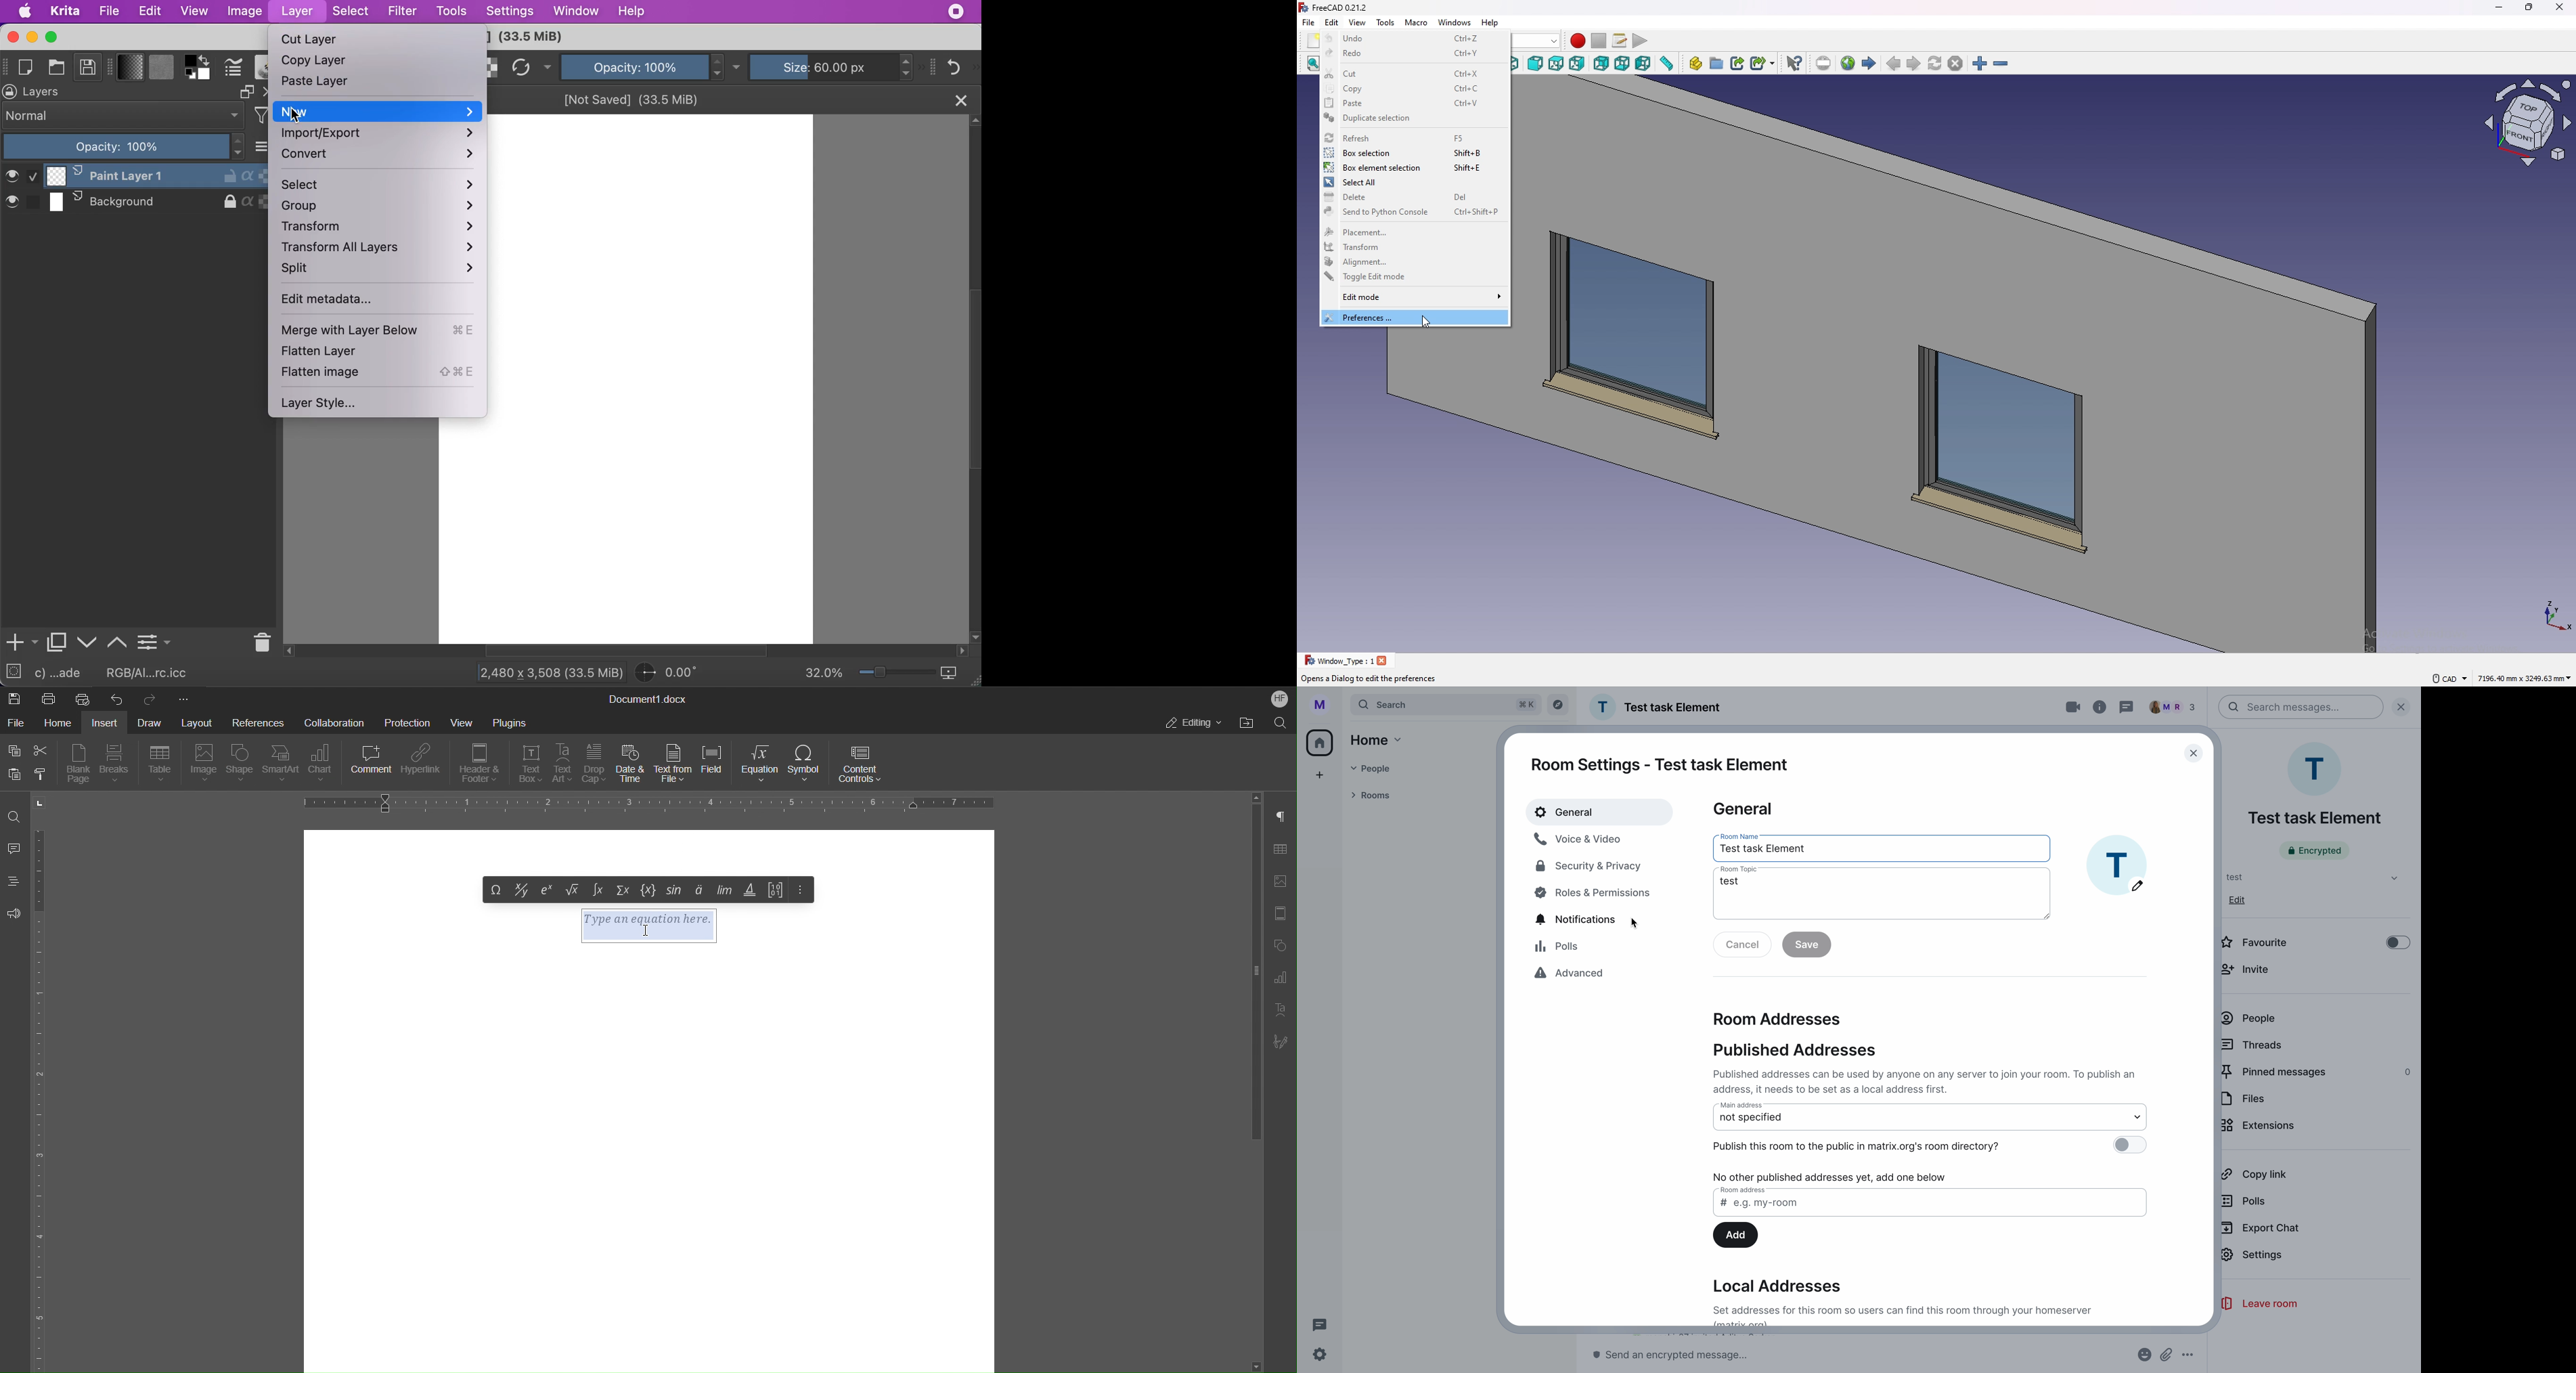  Describe the element at coordinates (118, 641) in the screenshot. I see `move layer or mask up` at that location.